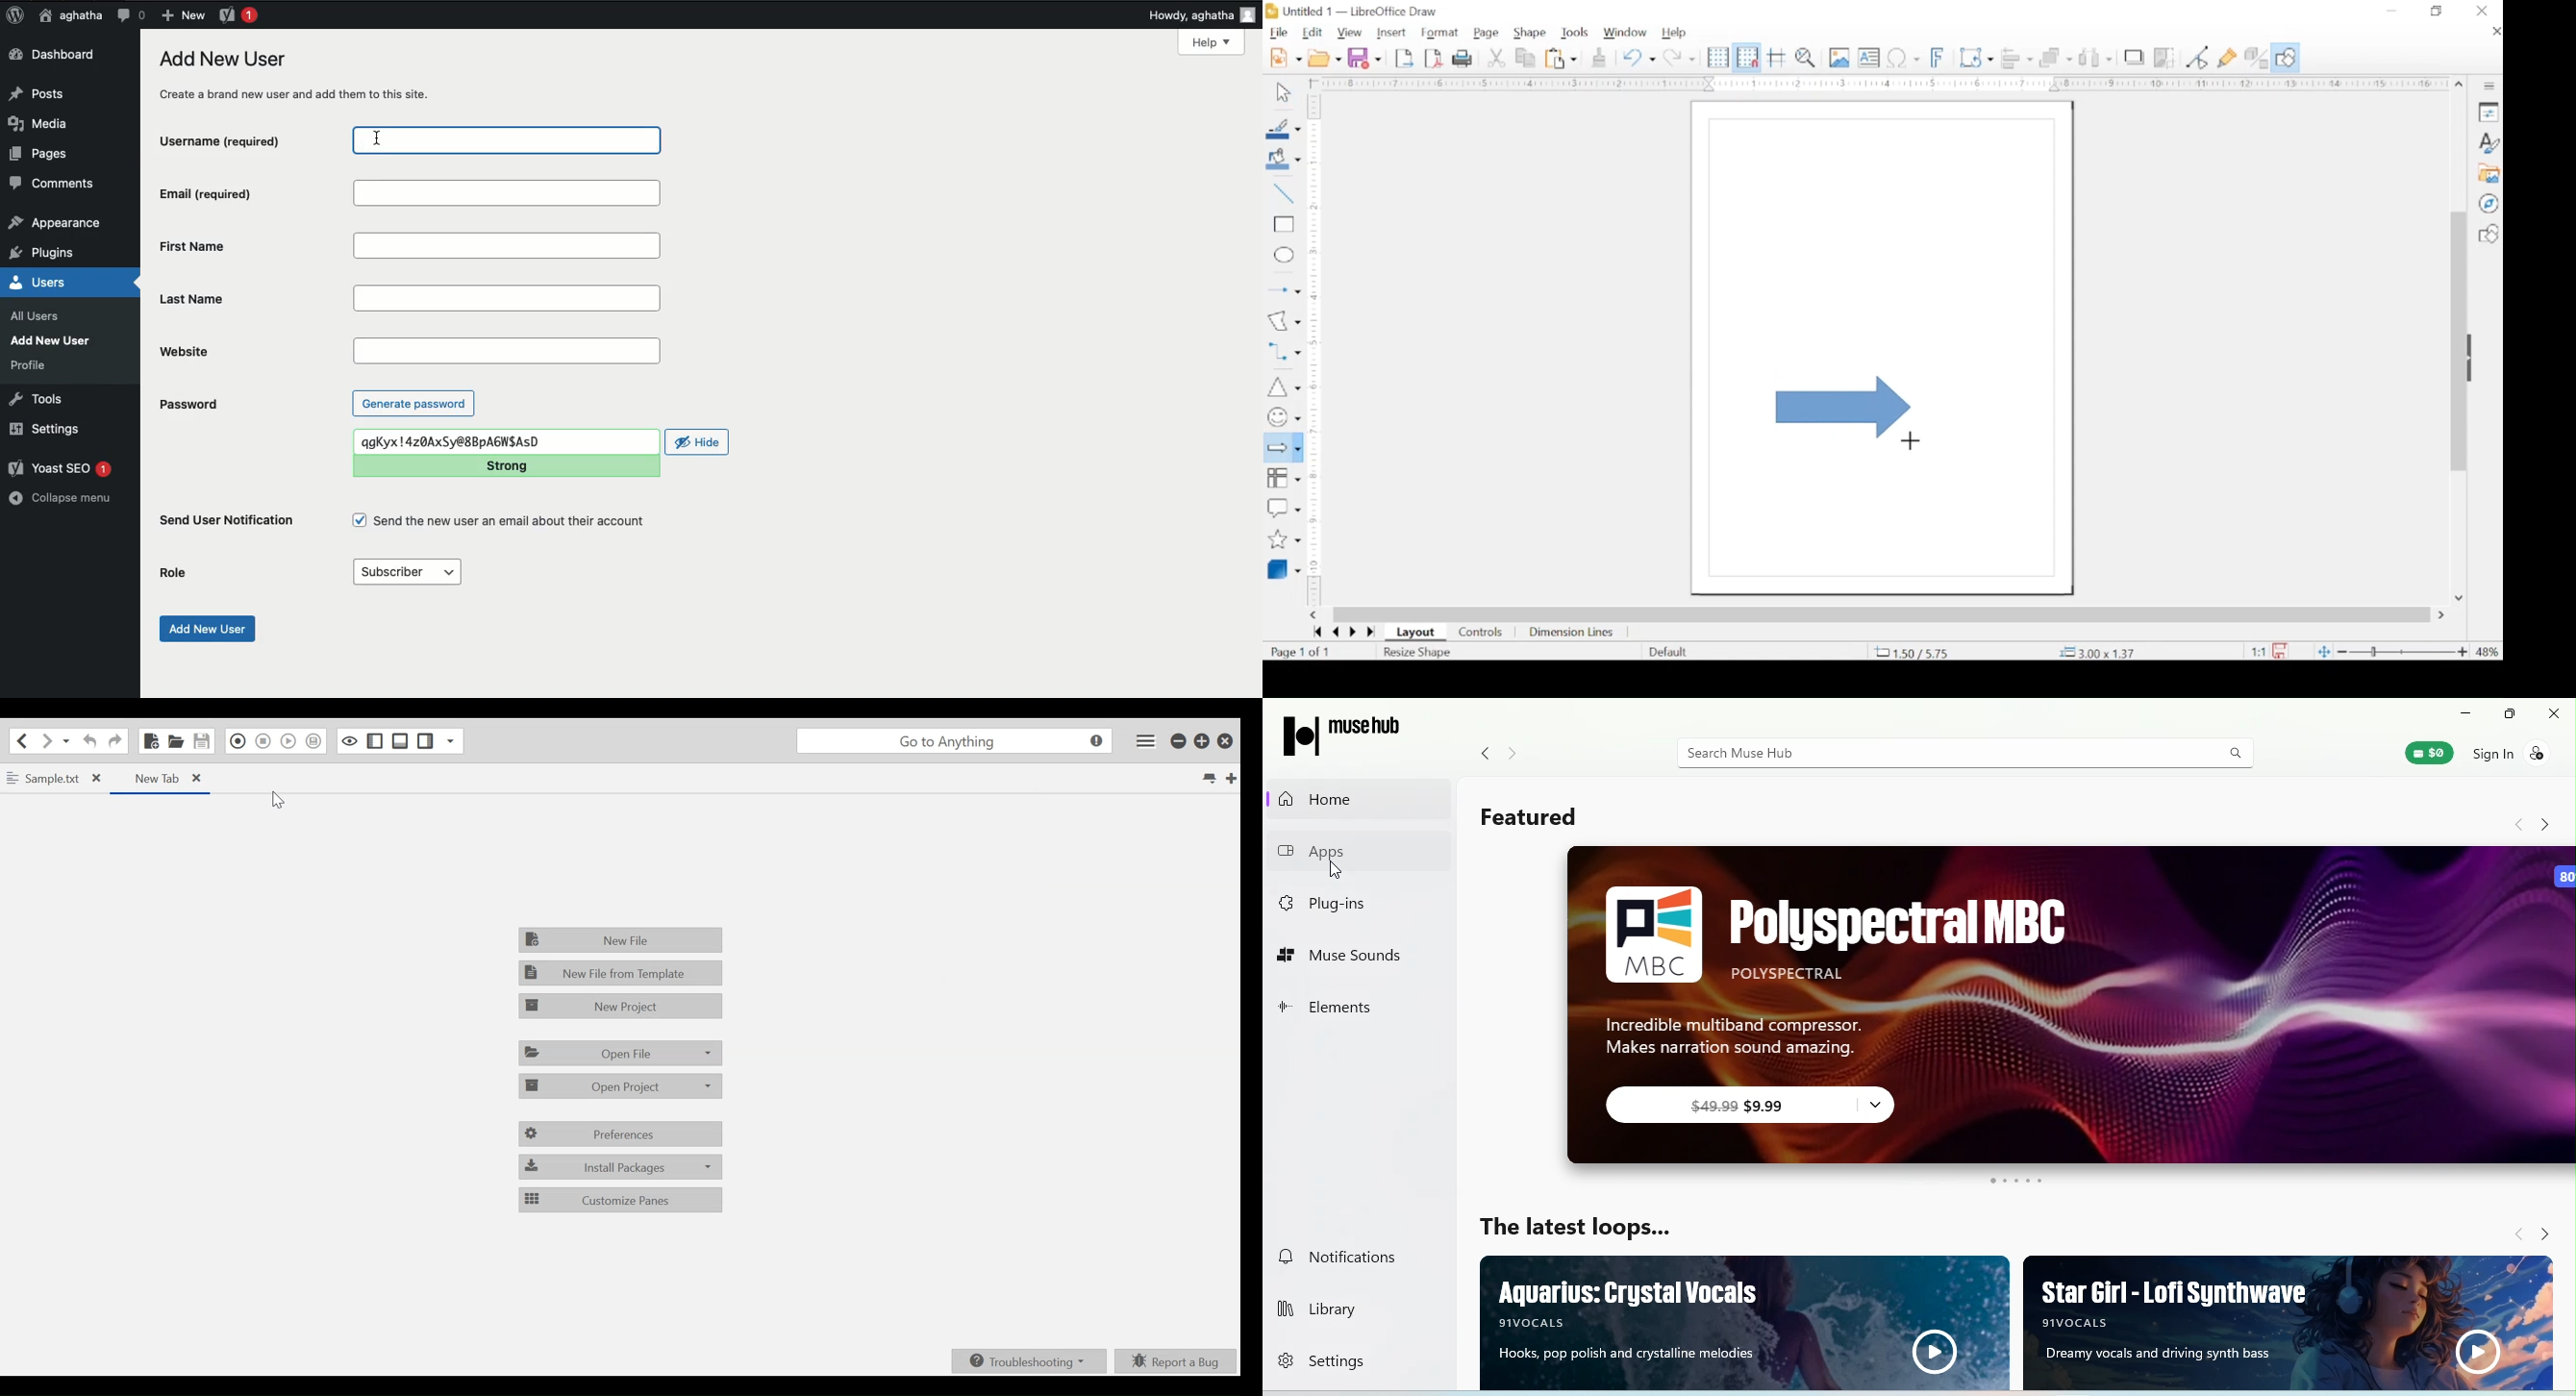 Image resolution: width=2576 pixels, height=1400 pixels. Describe the element at coordinates (1279, 34) in the screenshot. I see `file` at that location.